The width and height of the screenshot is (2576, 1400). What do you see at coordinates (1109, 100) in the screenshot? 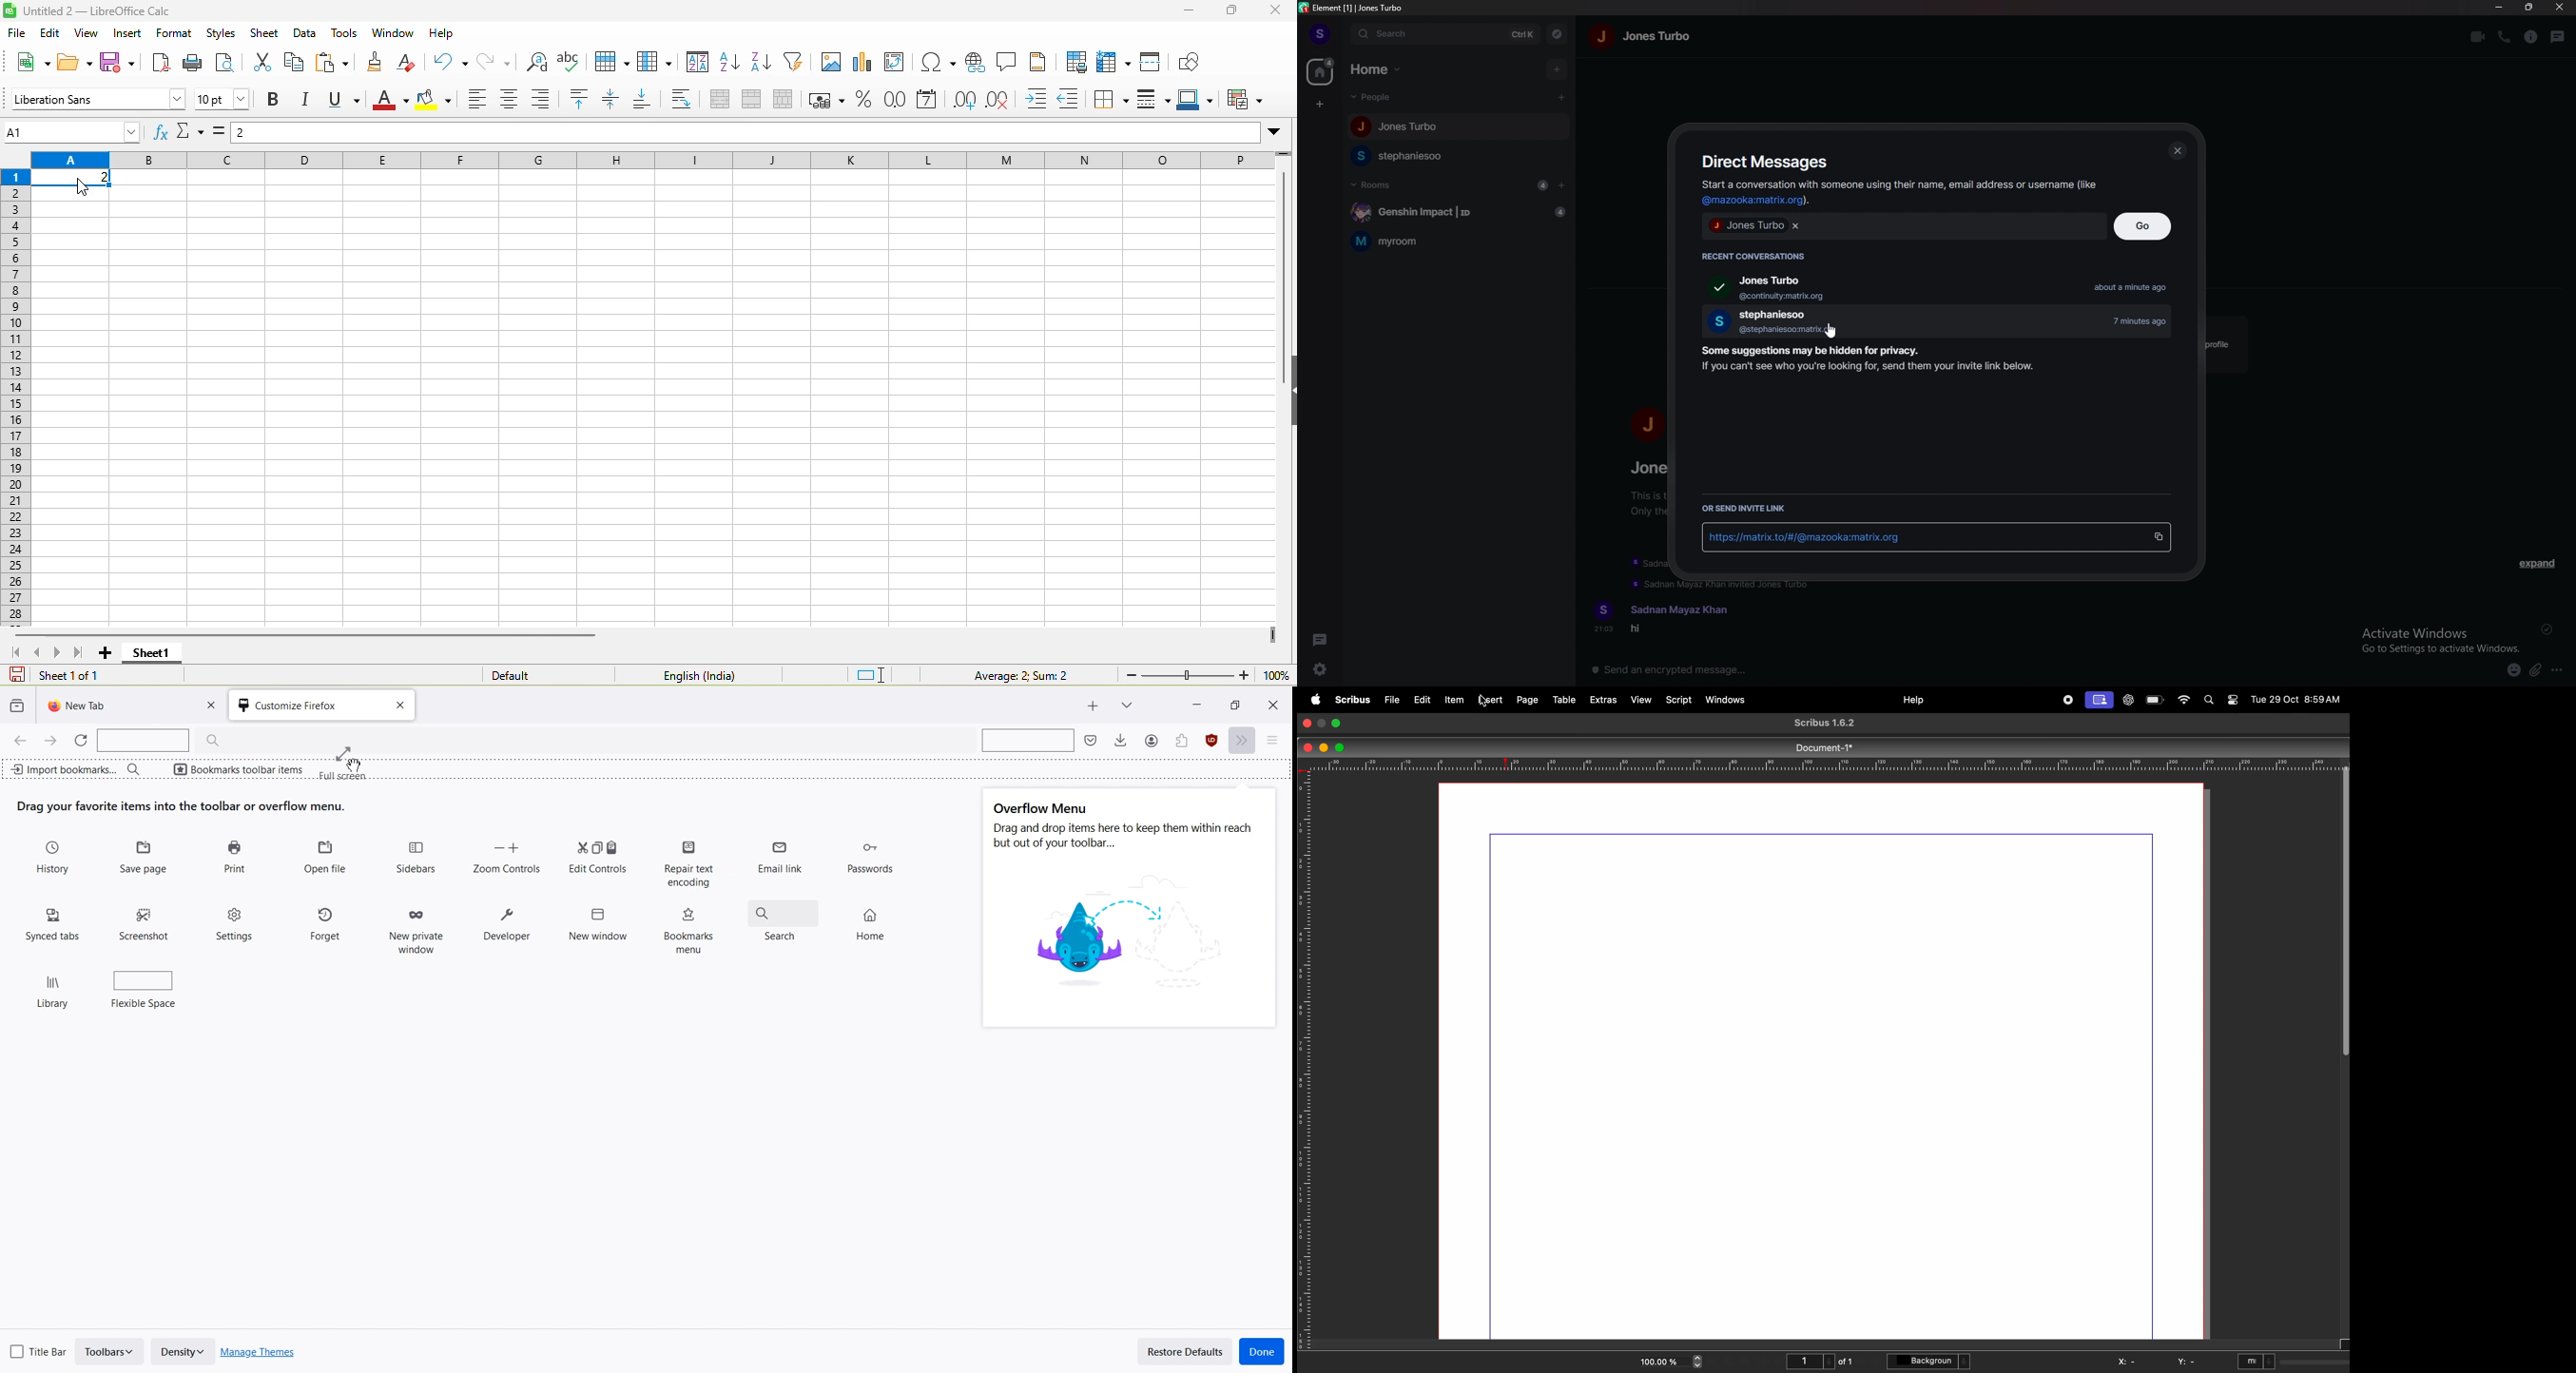
I see `borders` at bounding box center [1109, 100].